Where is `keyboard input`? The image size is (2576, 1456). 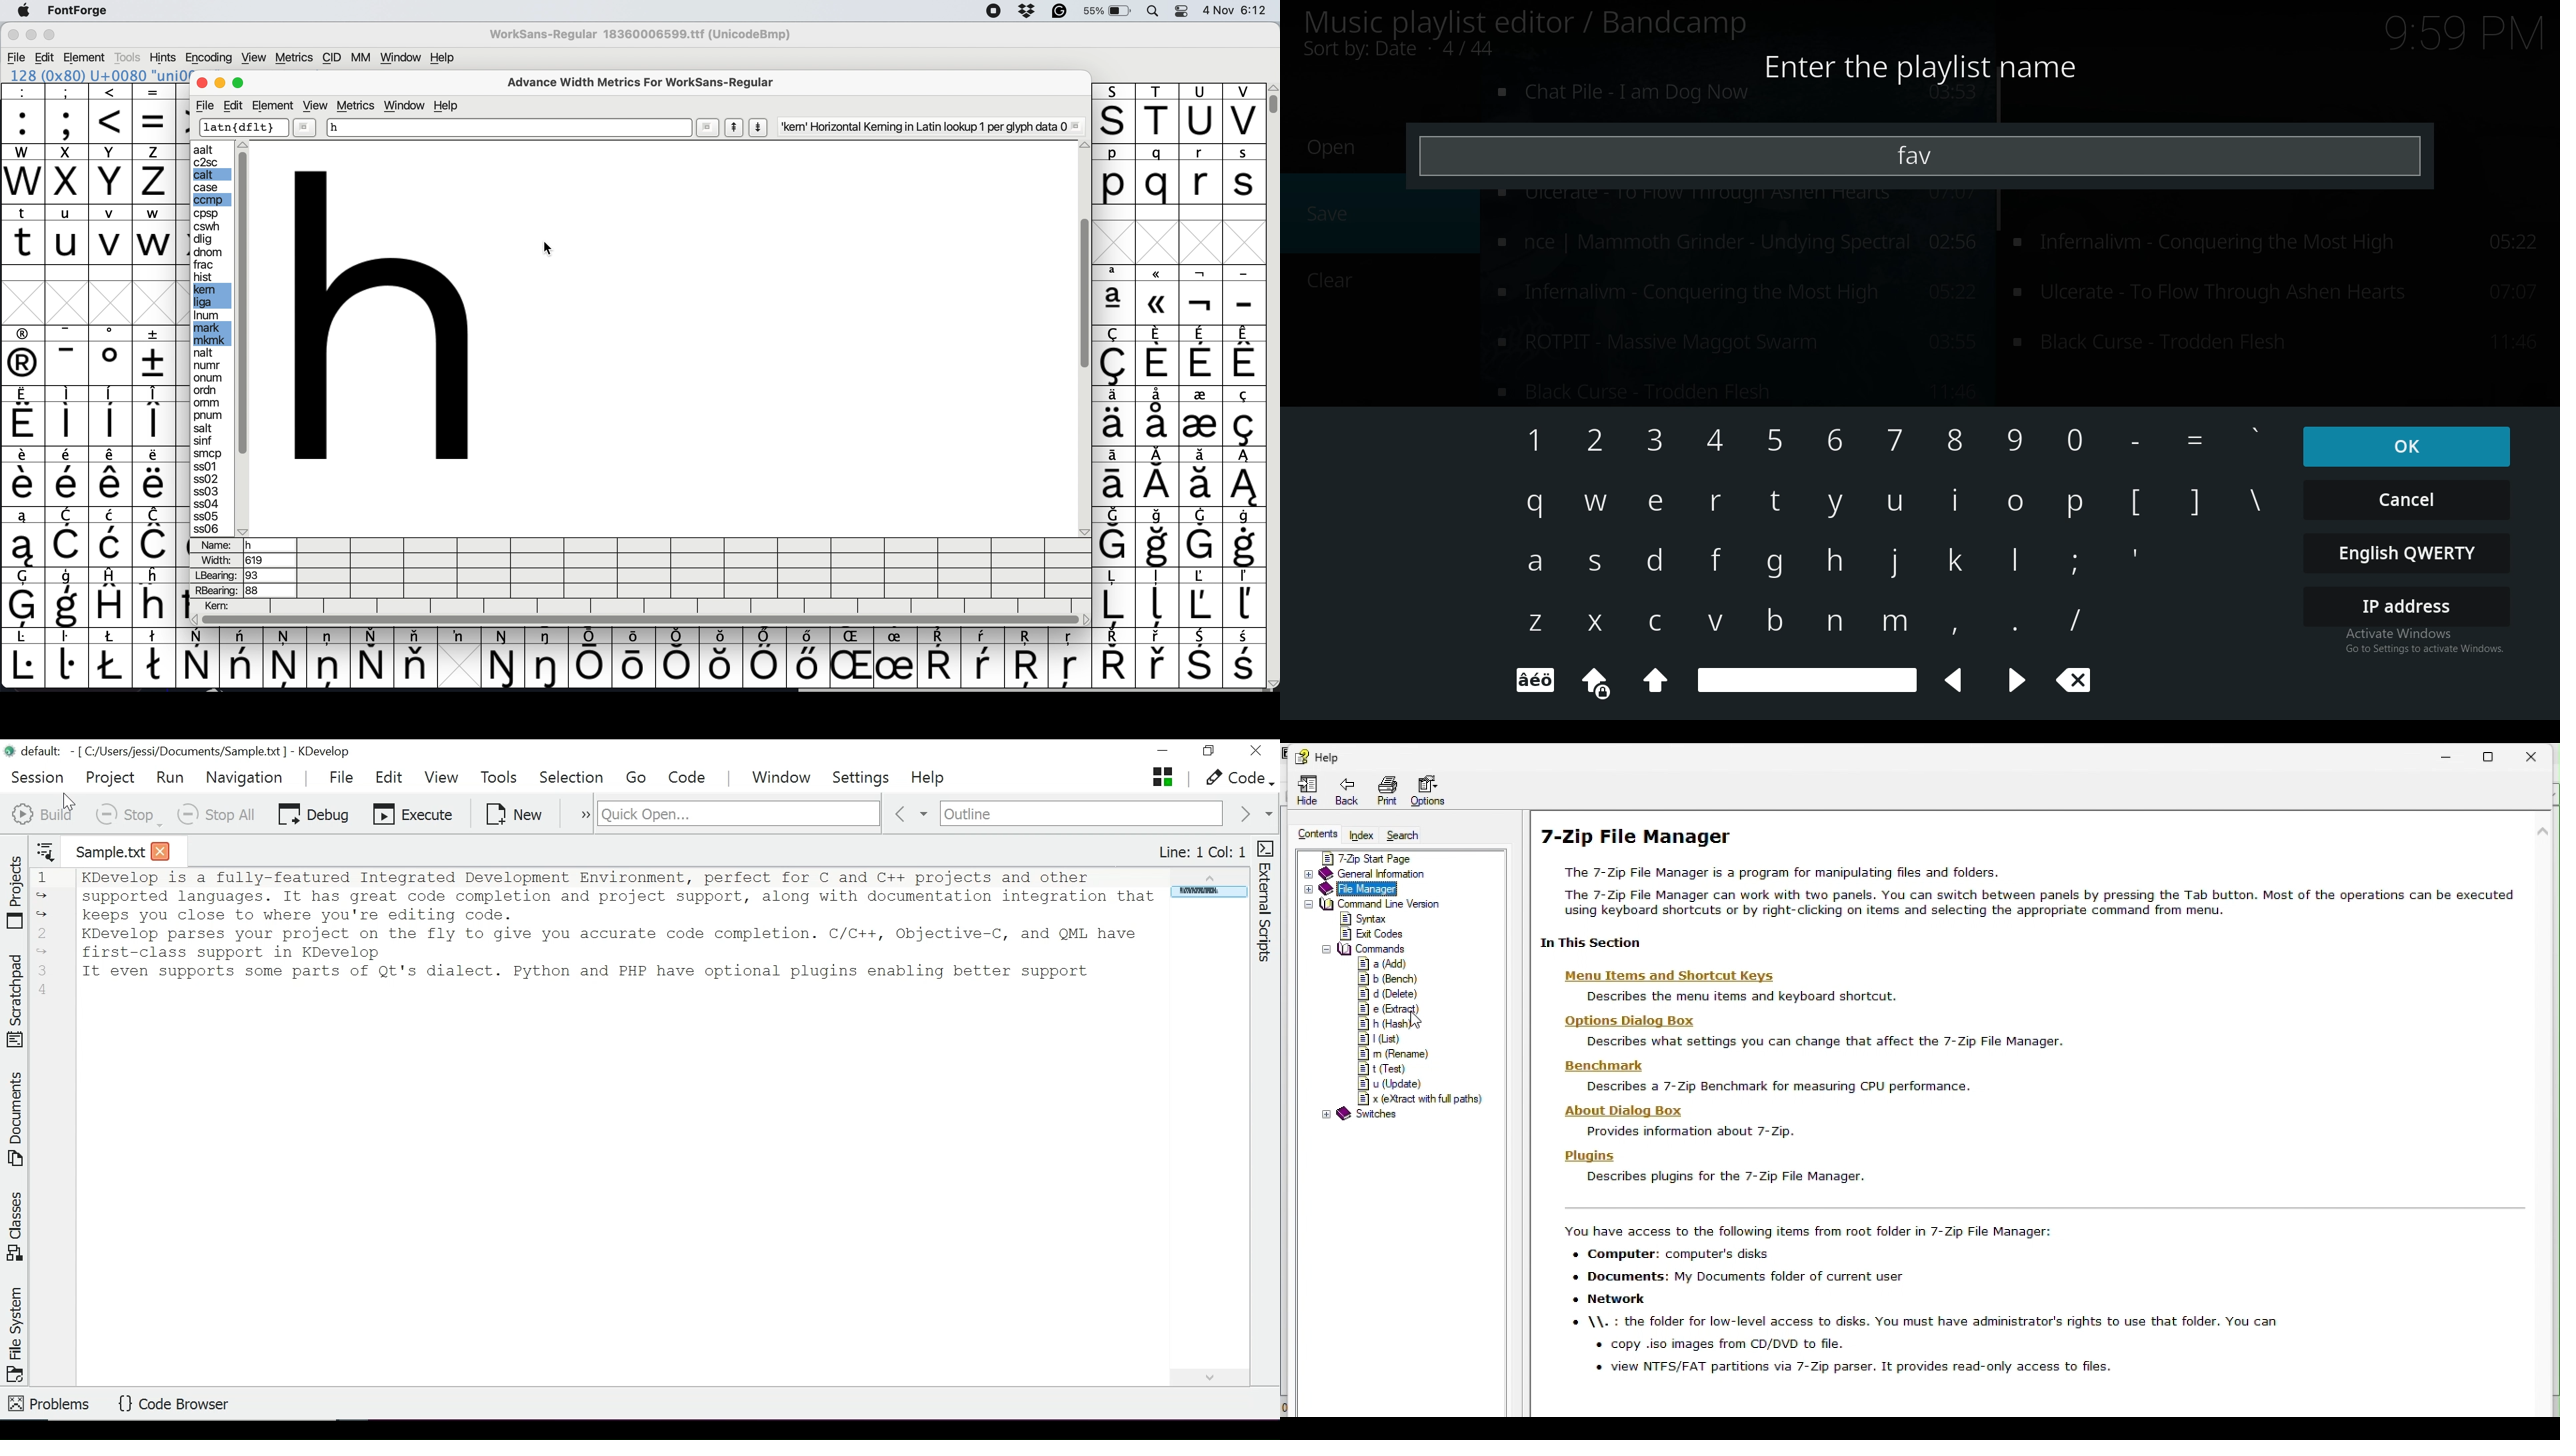
keyboard input is located at coordinates (2194, 441).